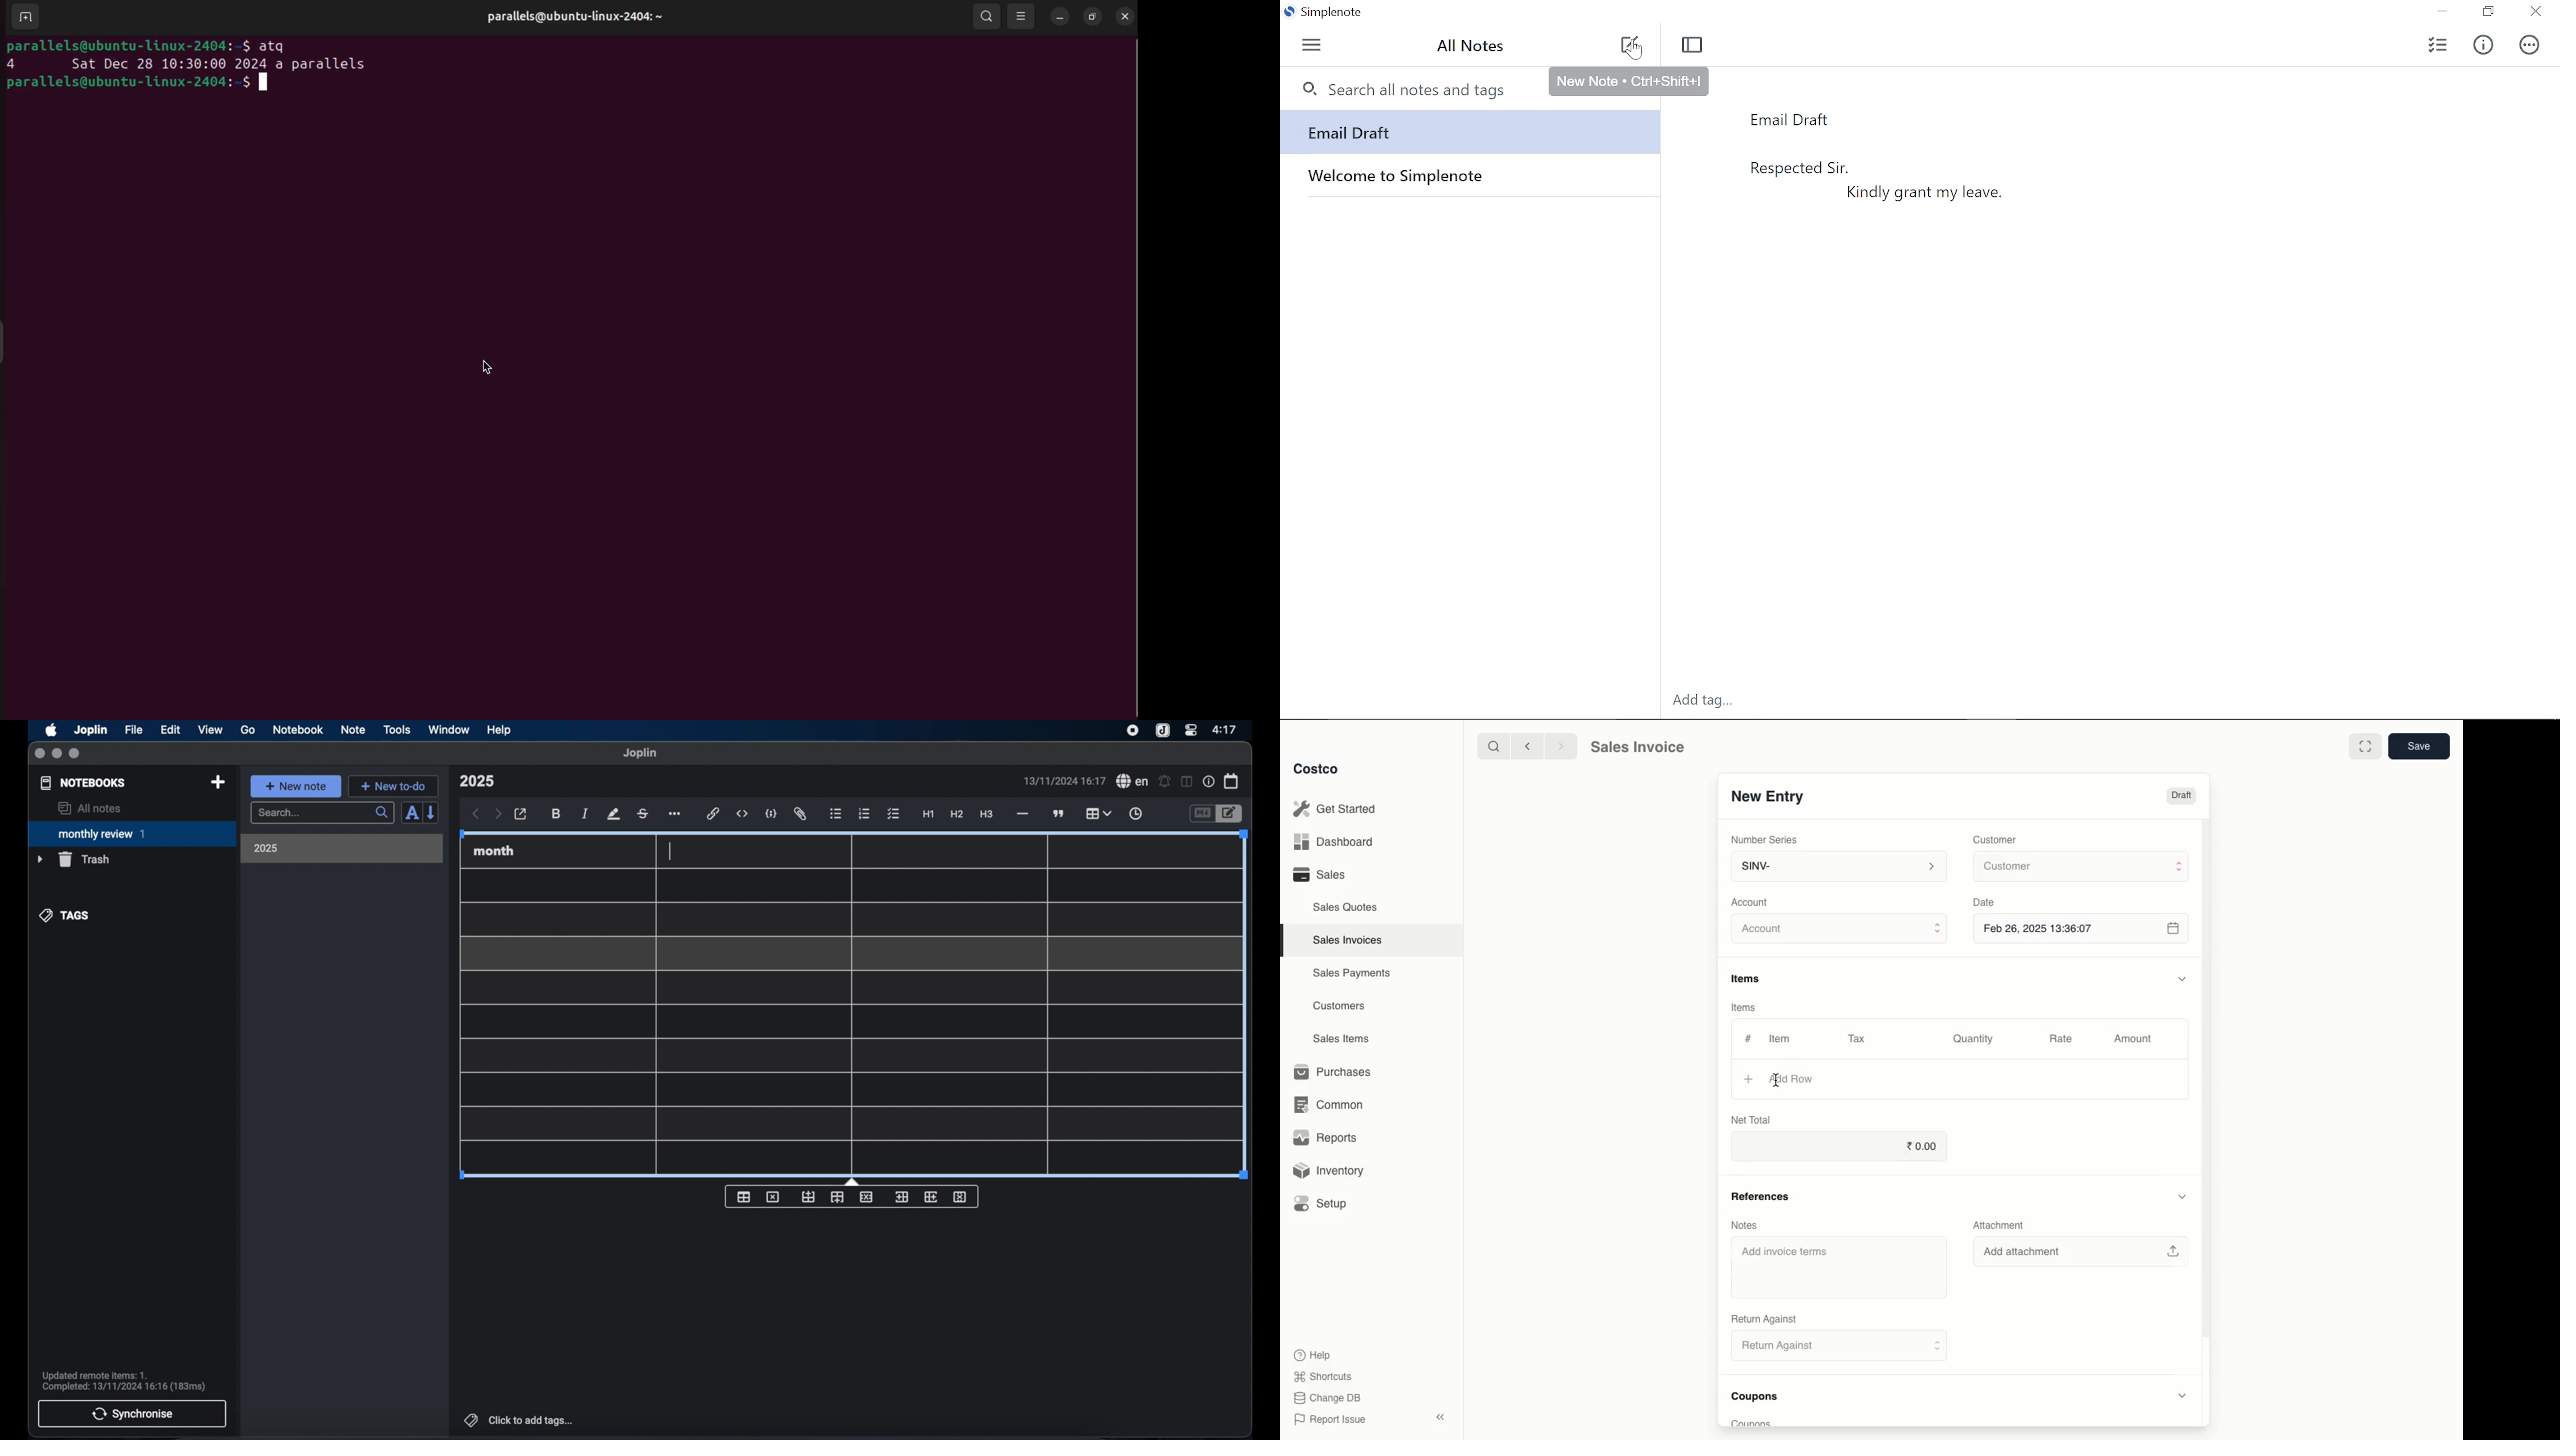 This screenshot has height=1456, width=2576. What do you see at coordinates (1755, 1396) in the screenshot?
I see `Coupons` at bounding box center [1755, 1396].